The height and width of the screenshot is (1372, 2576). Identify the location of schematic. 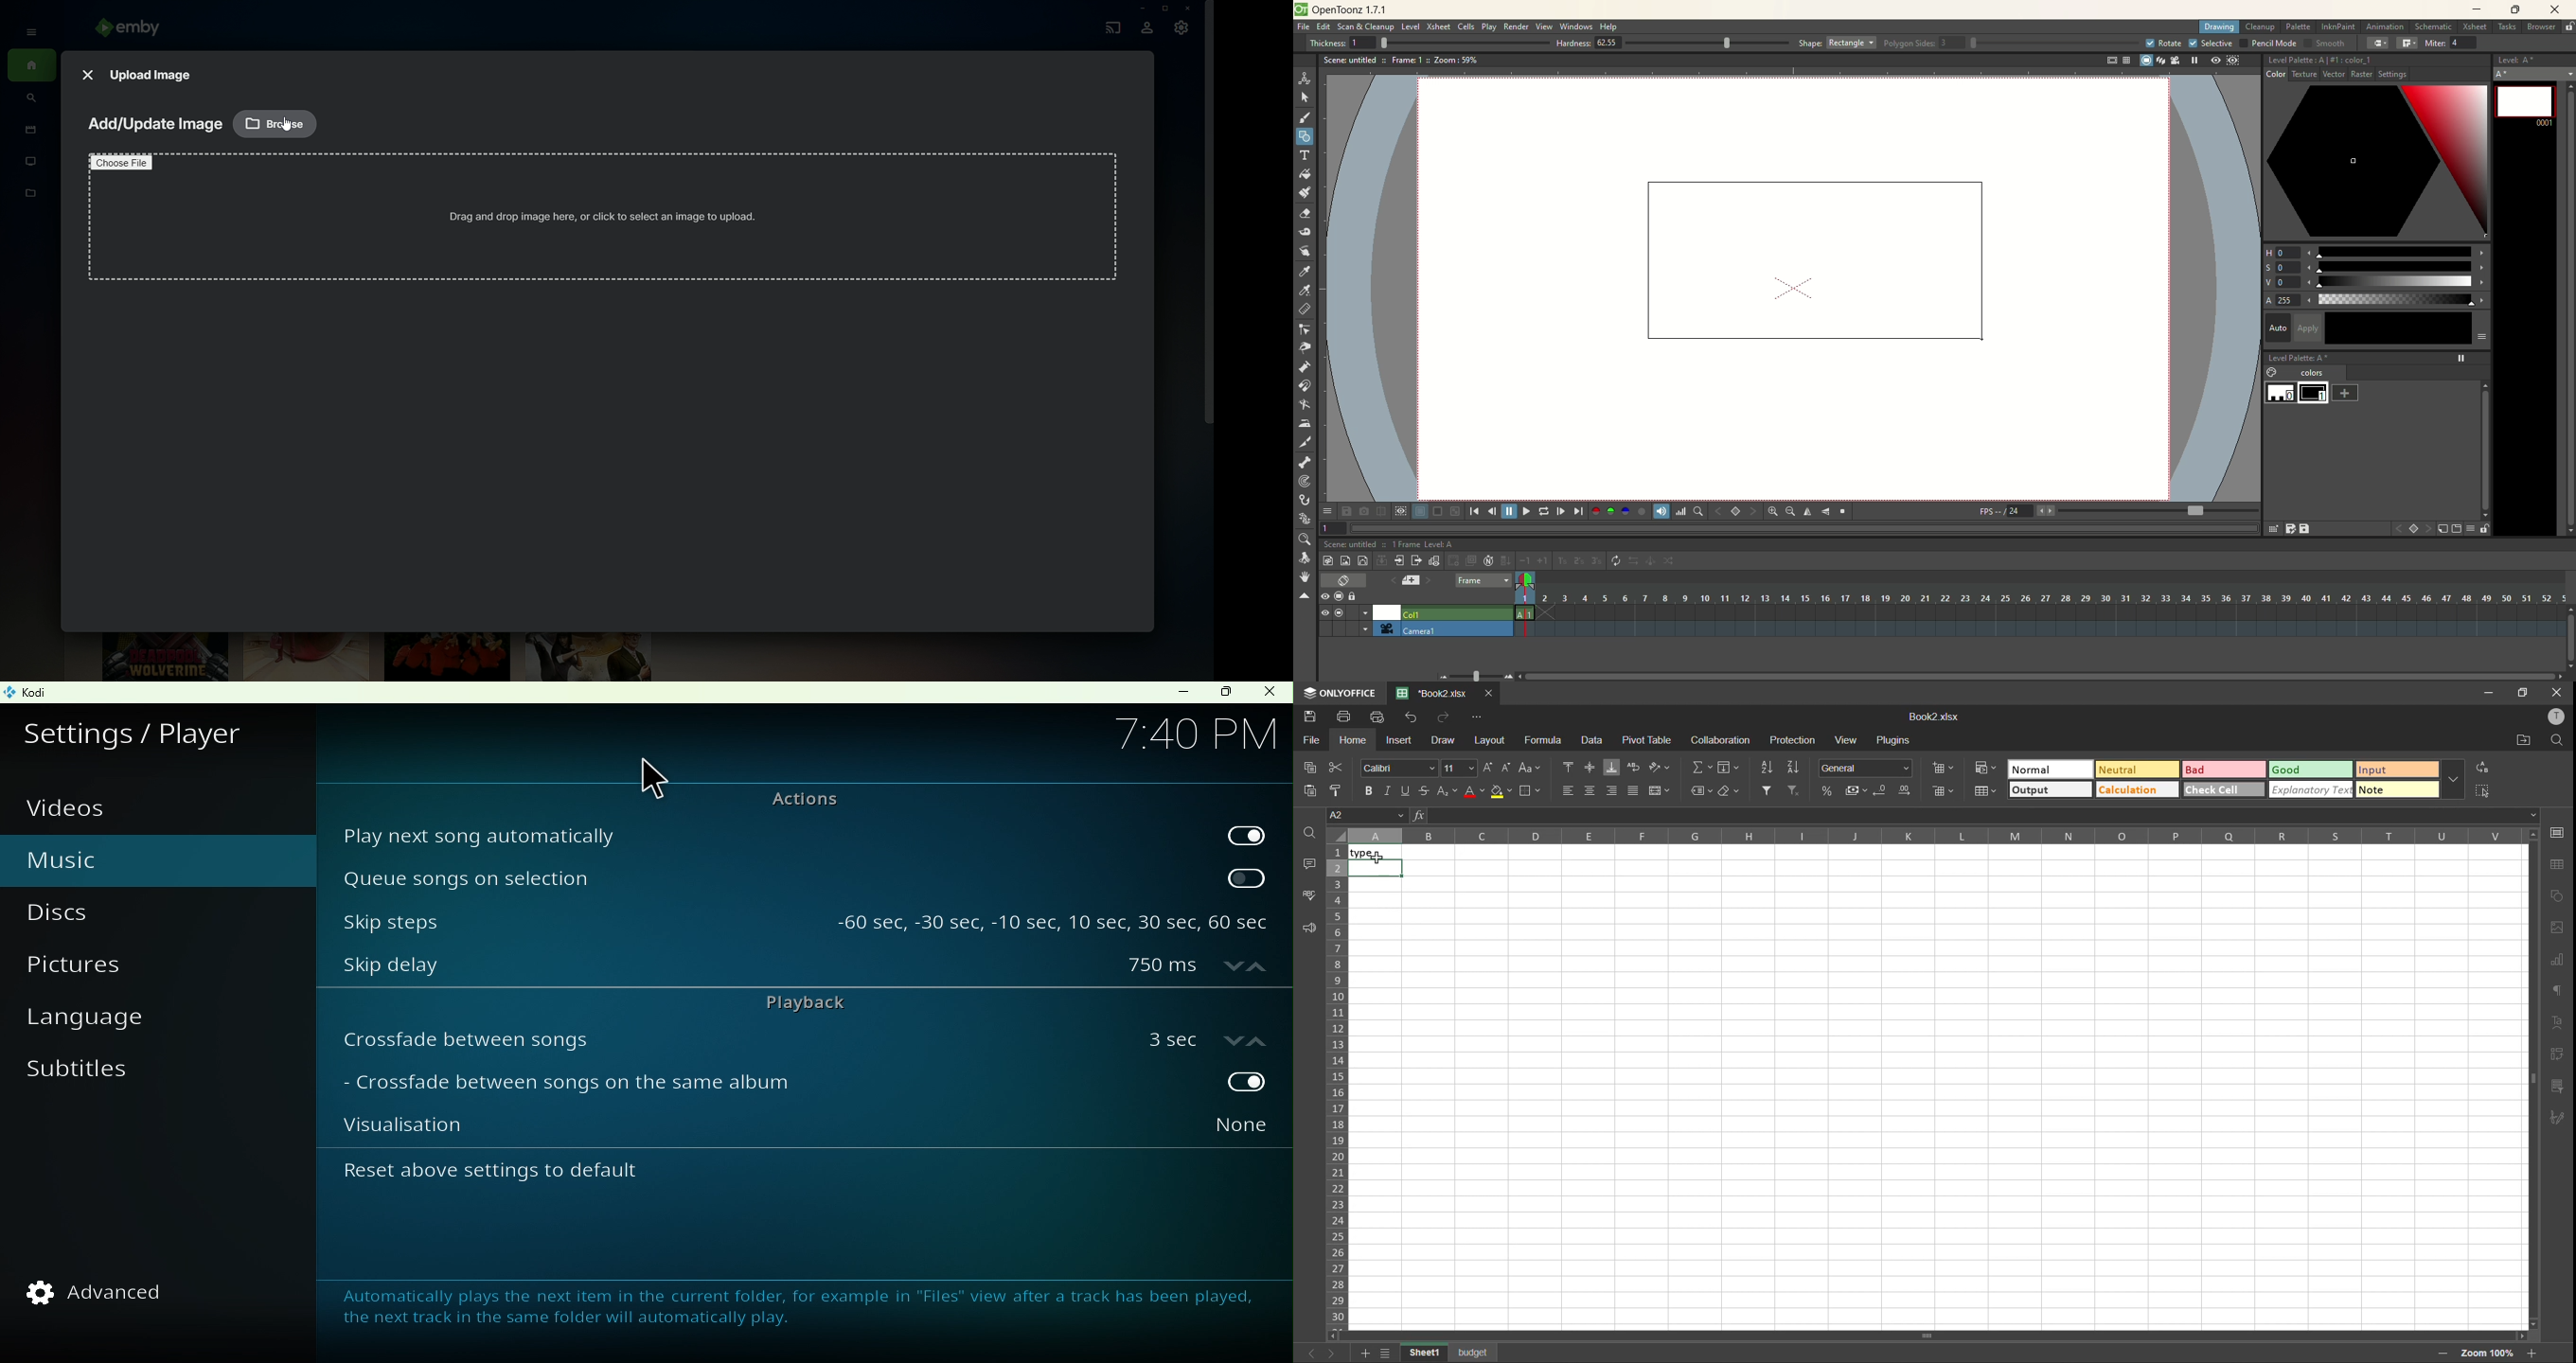
(2435, 26).